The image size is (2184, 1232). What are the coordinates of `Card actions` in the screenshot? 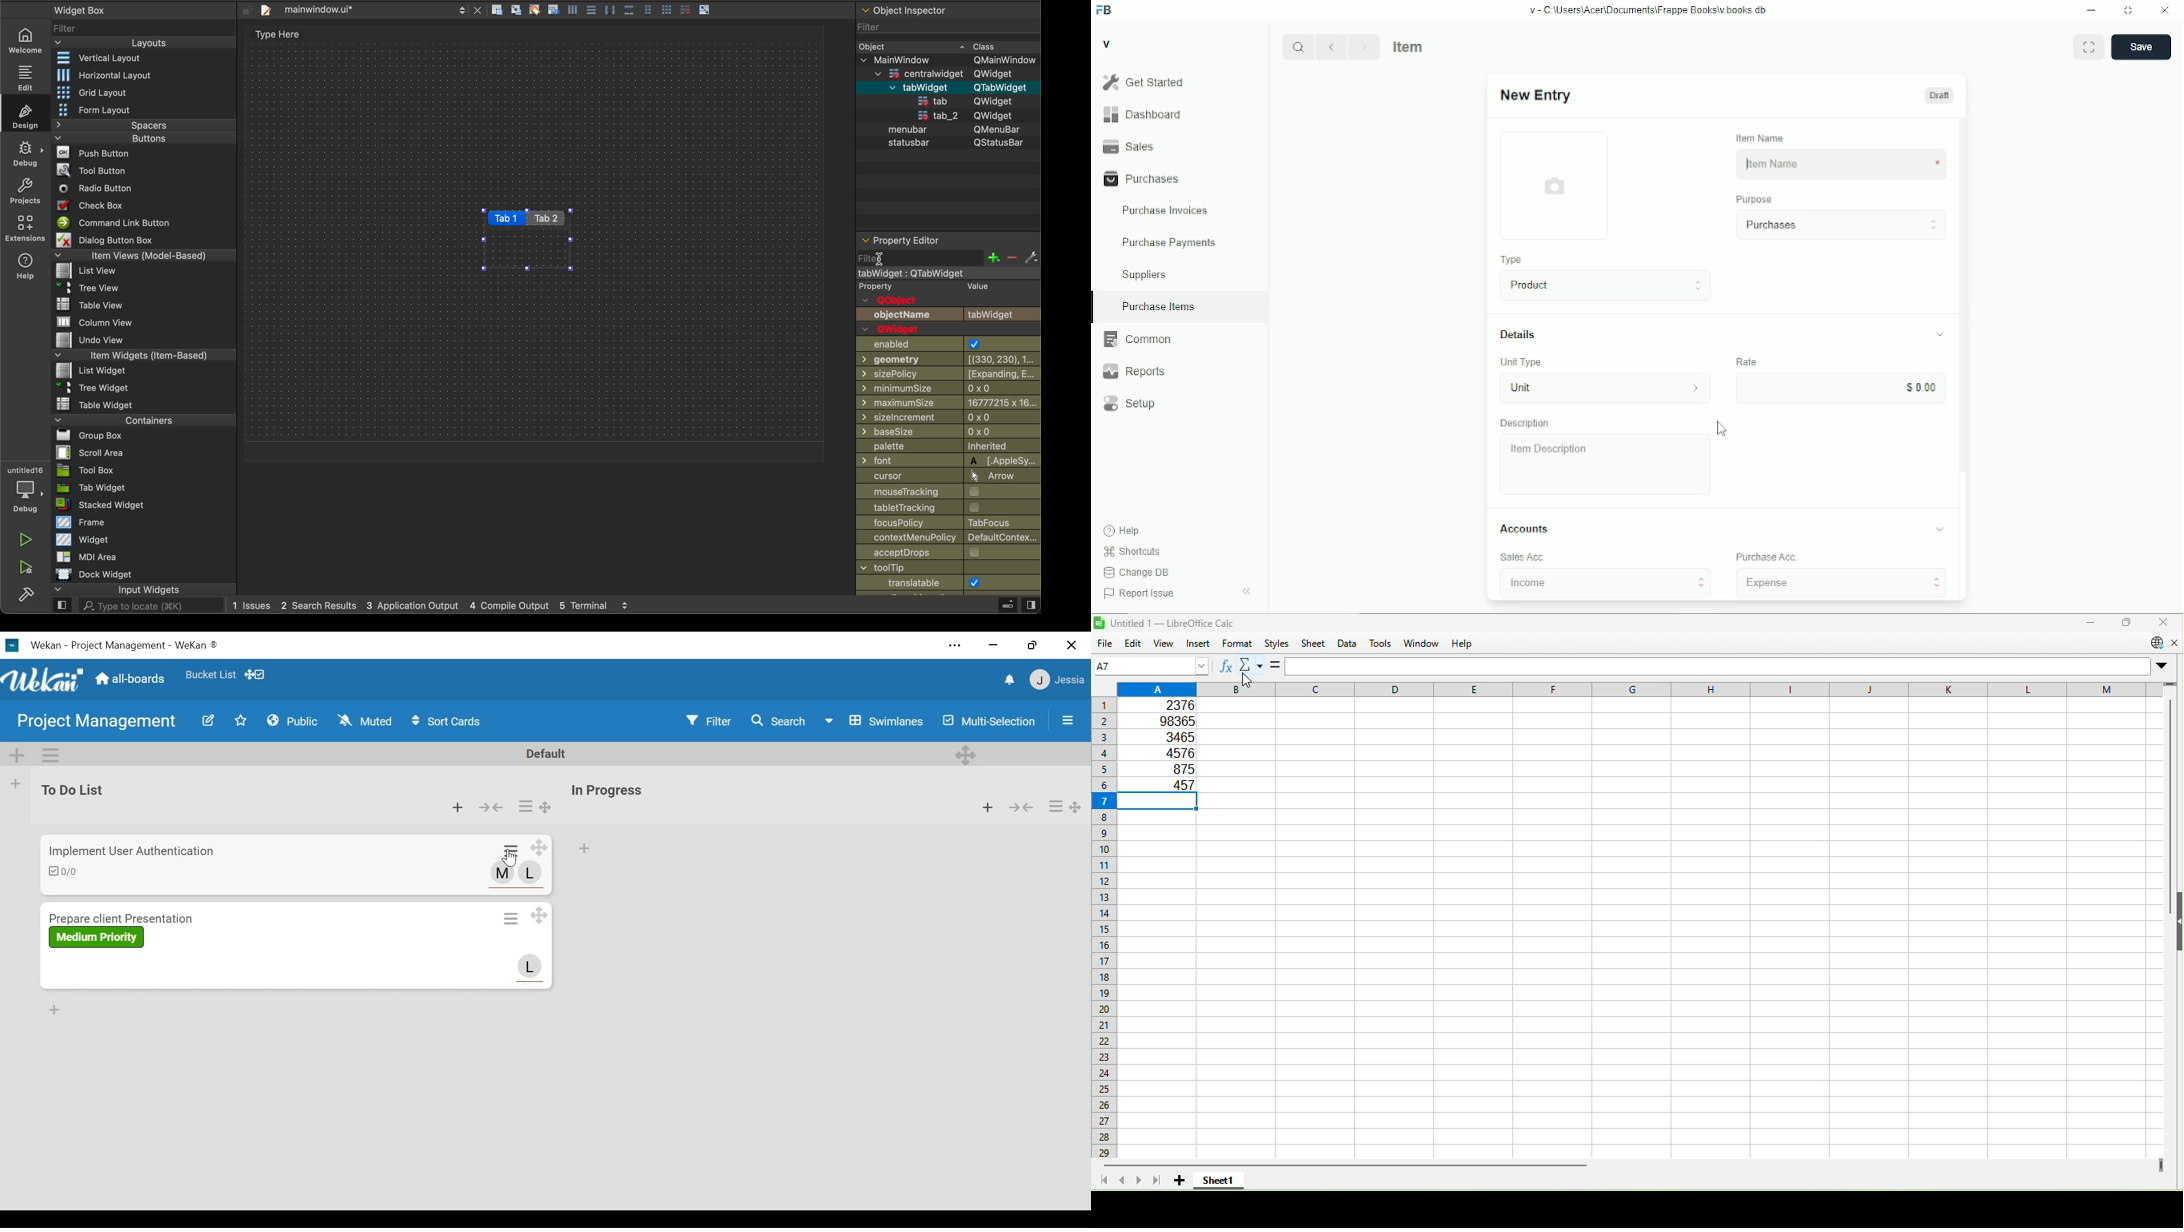 It's located at (1055, 806).